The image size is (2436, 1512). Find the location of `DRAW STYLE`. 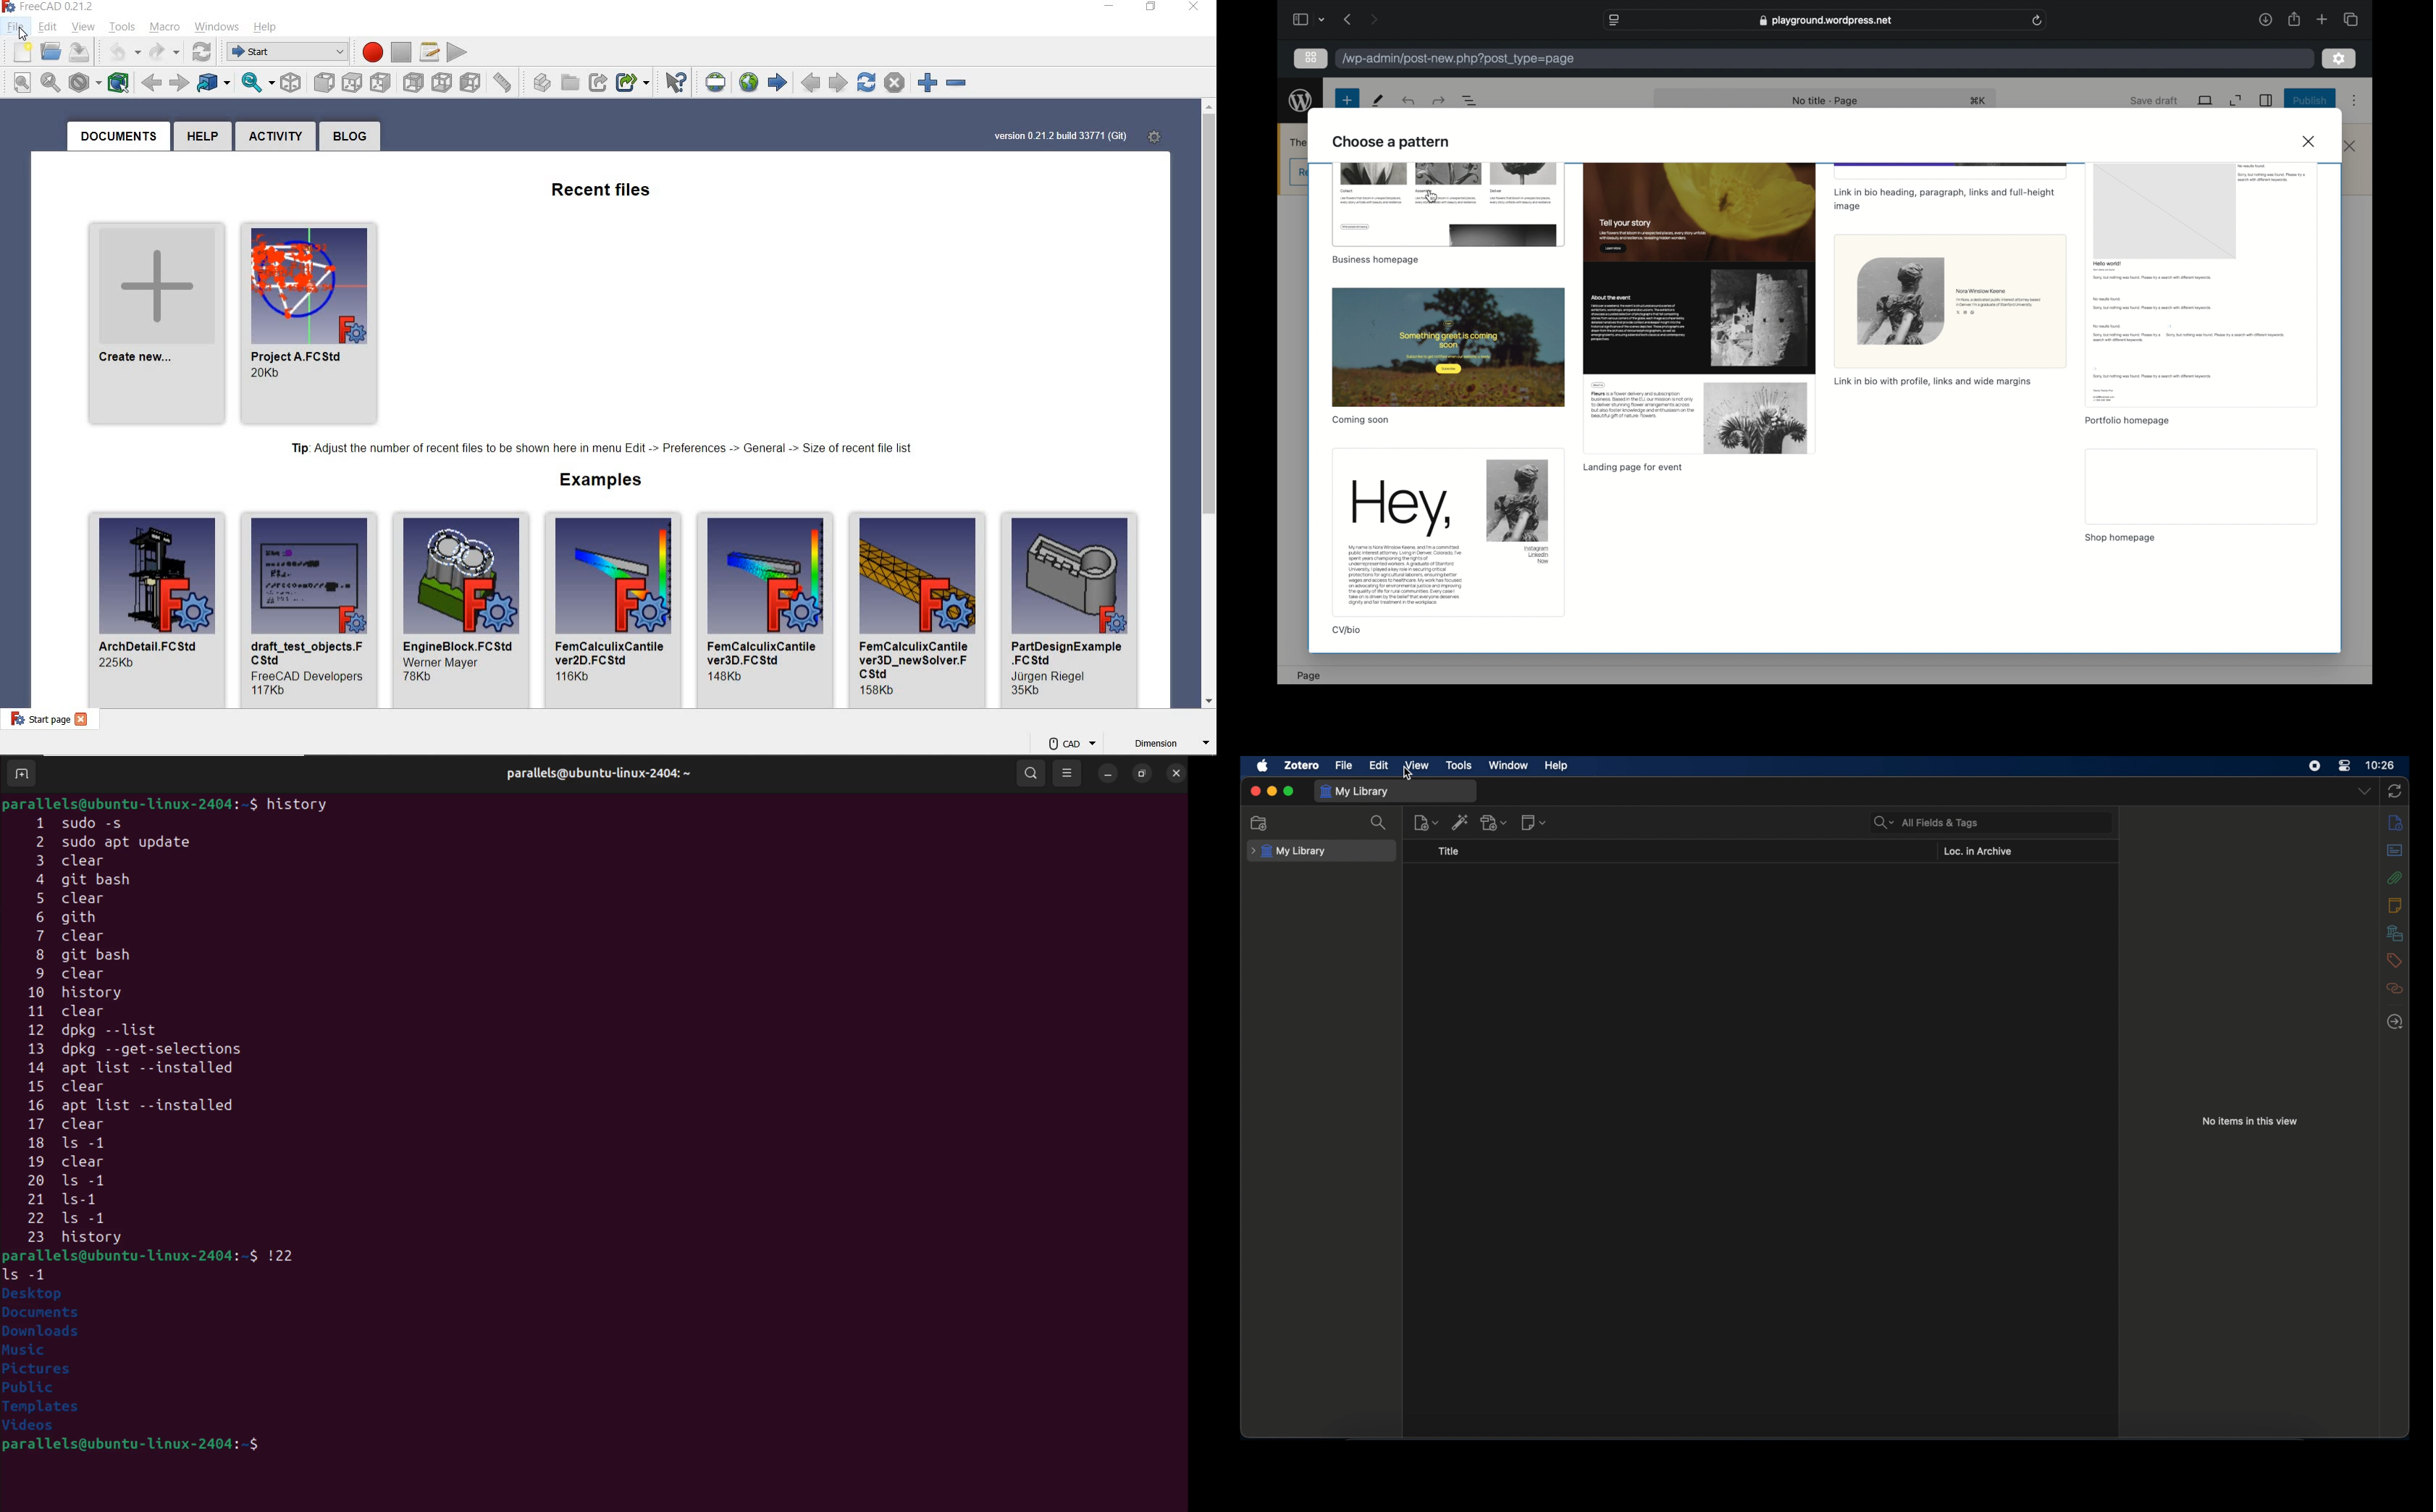

DRAW STYLE is located at coordinates (83, 82).